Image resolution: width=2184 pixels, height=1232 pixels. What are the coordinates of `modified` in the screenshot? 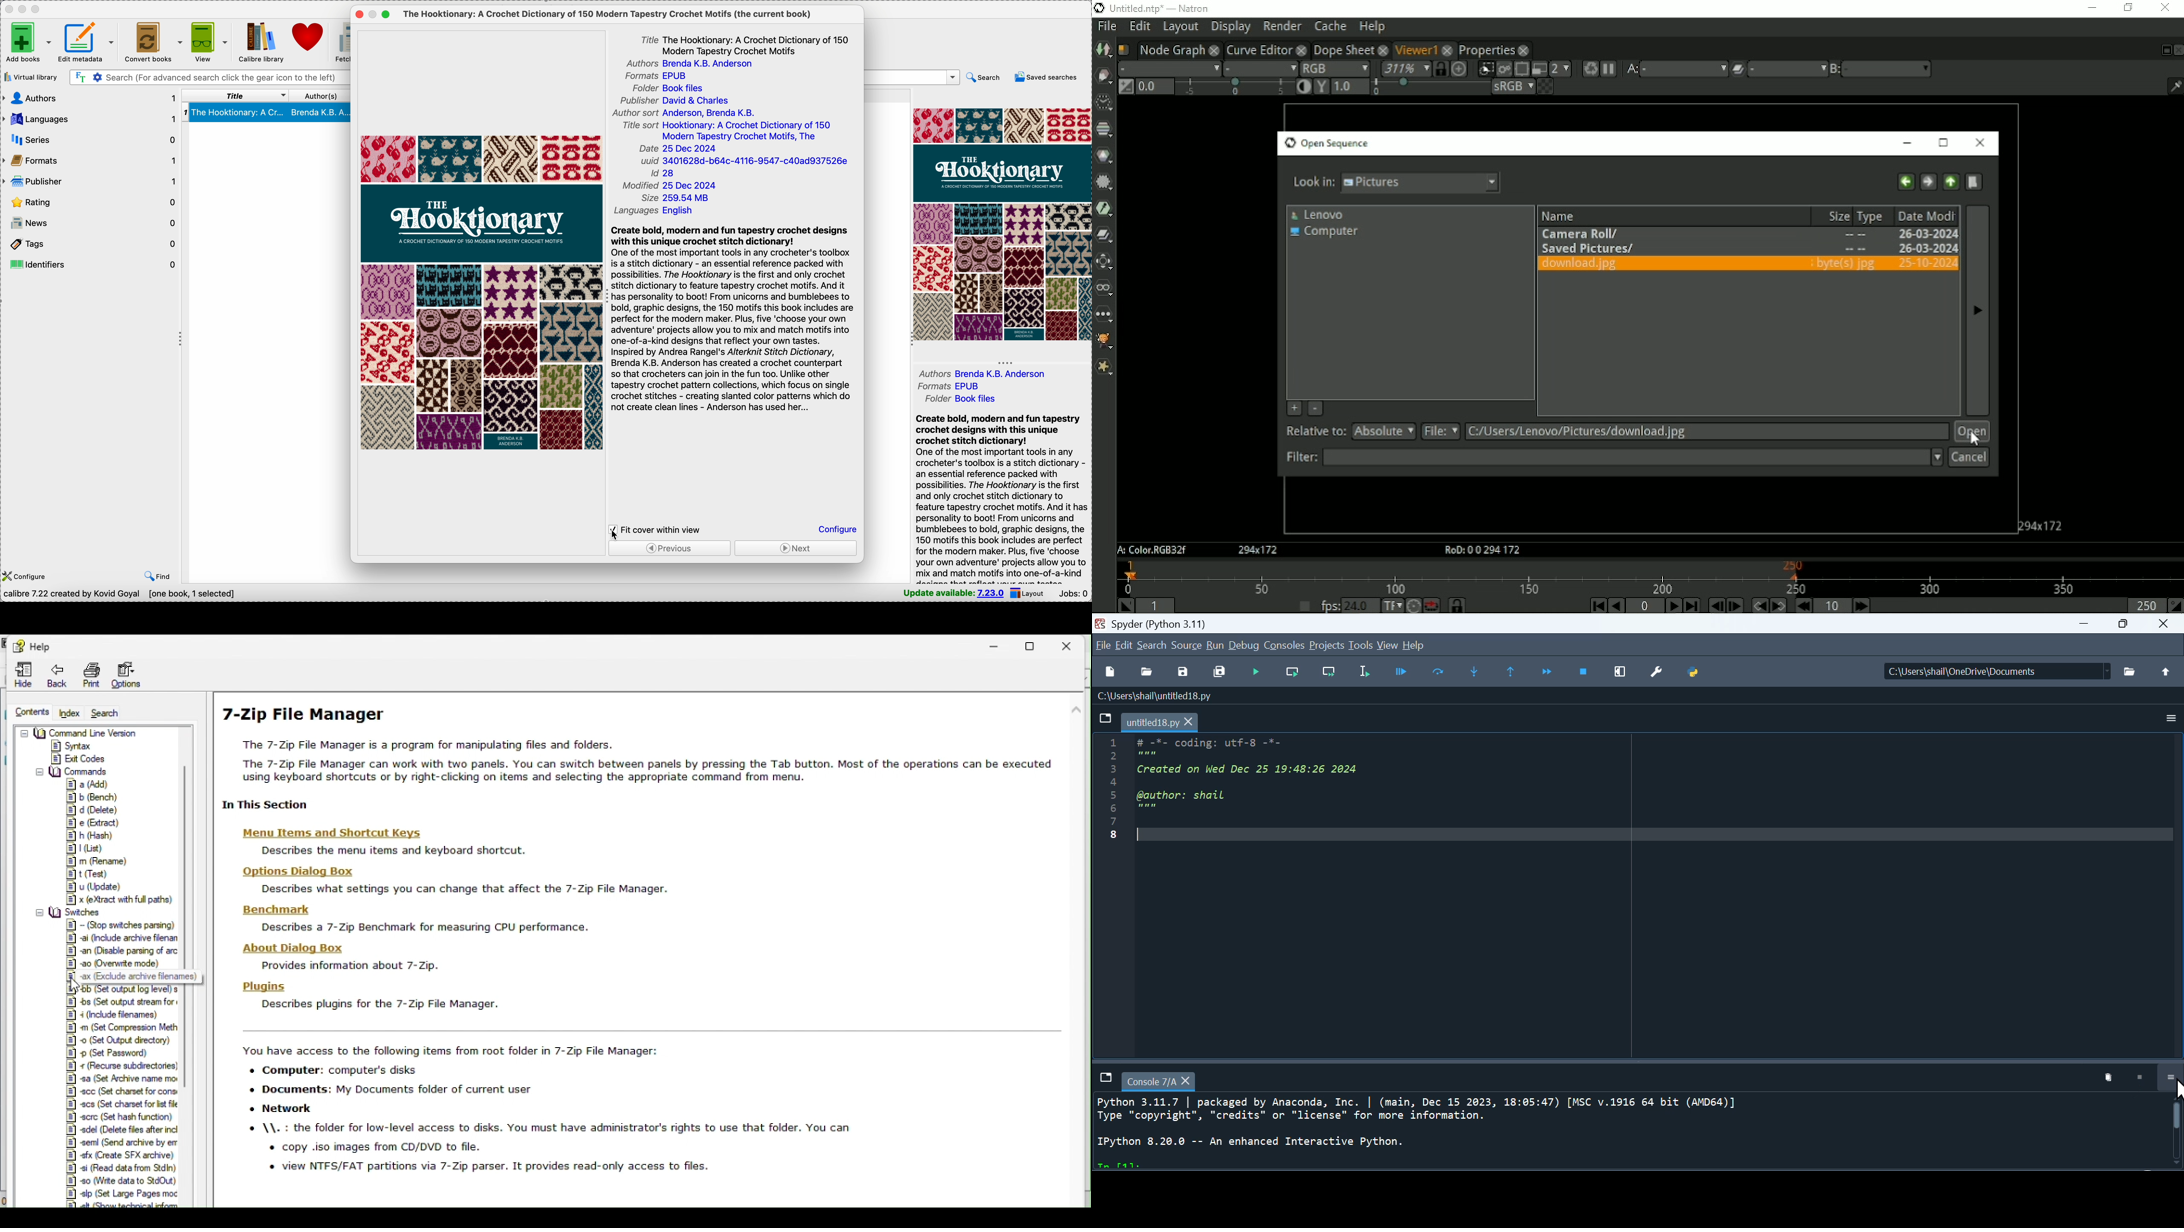 It's located at (675, 185).